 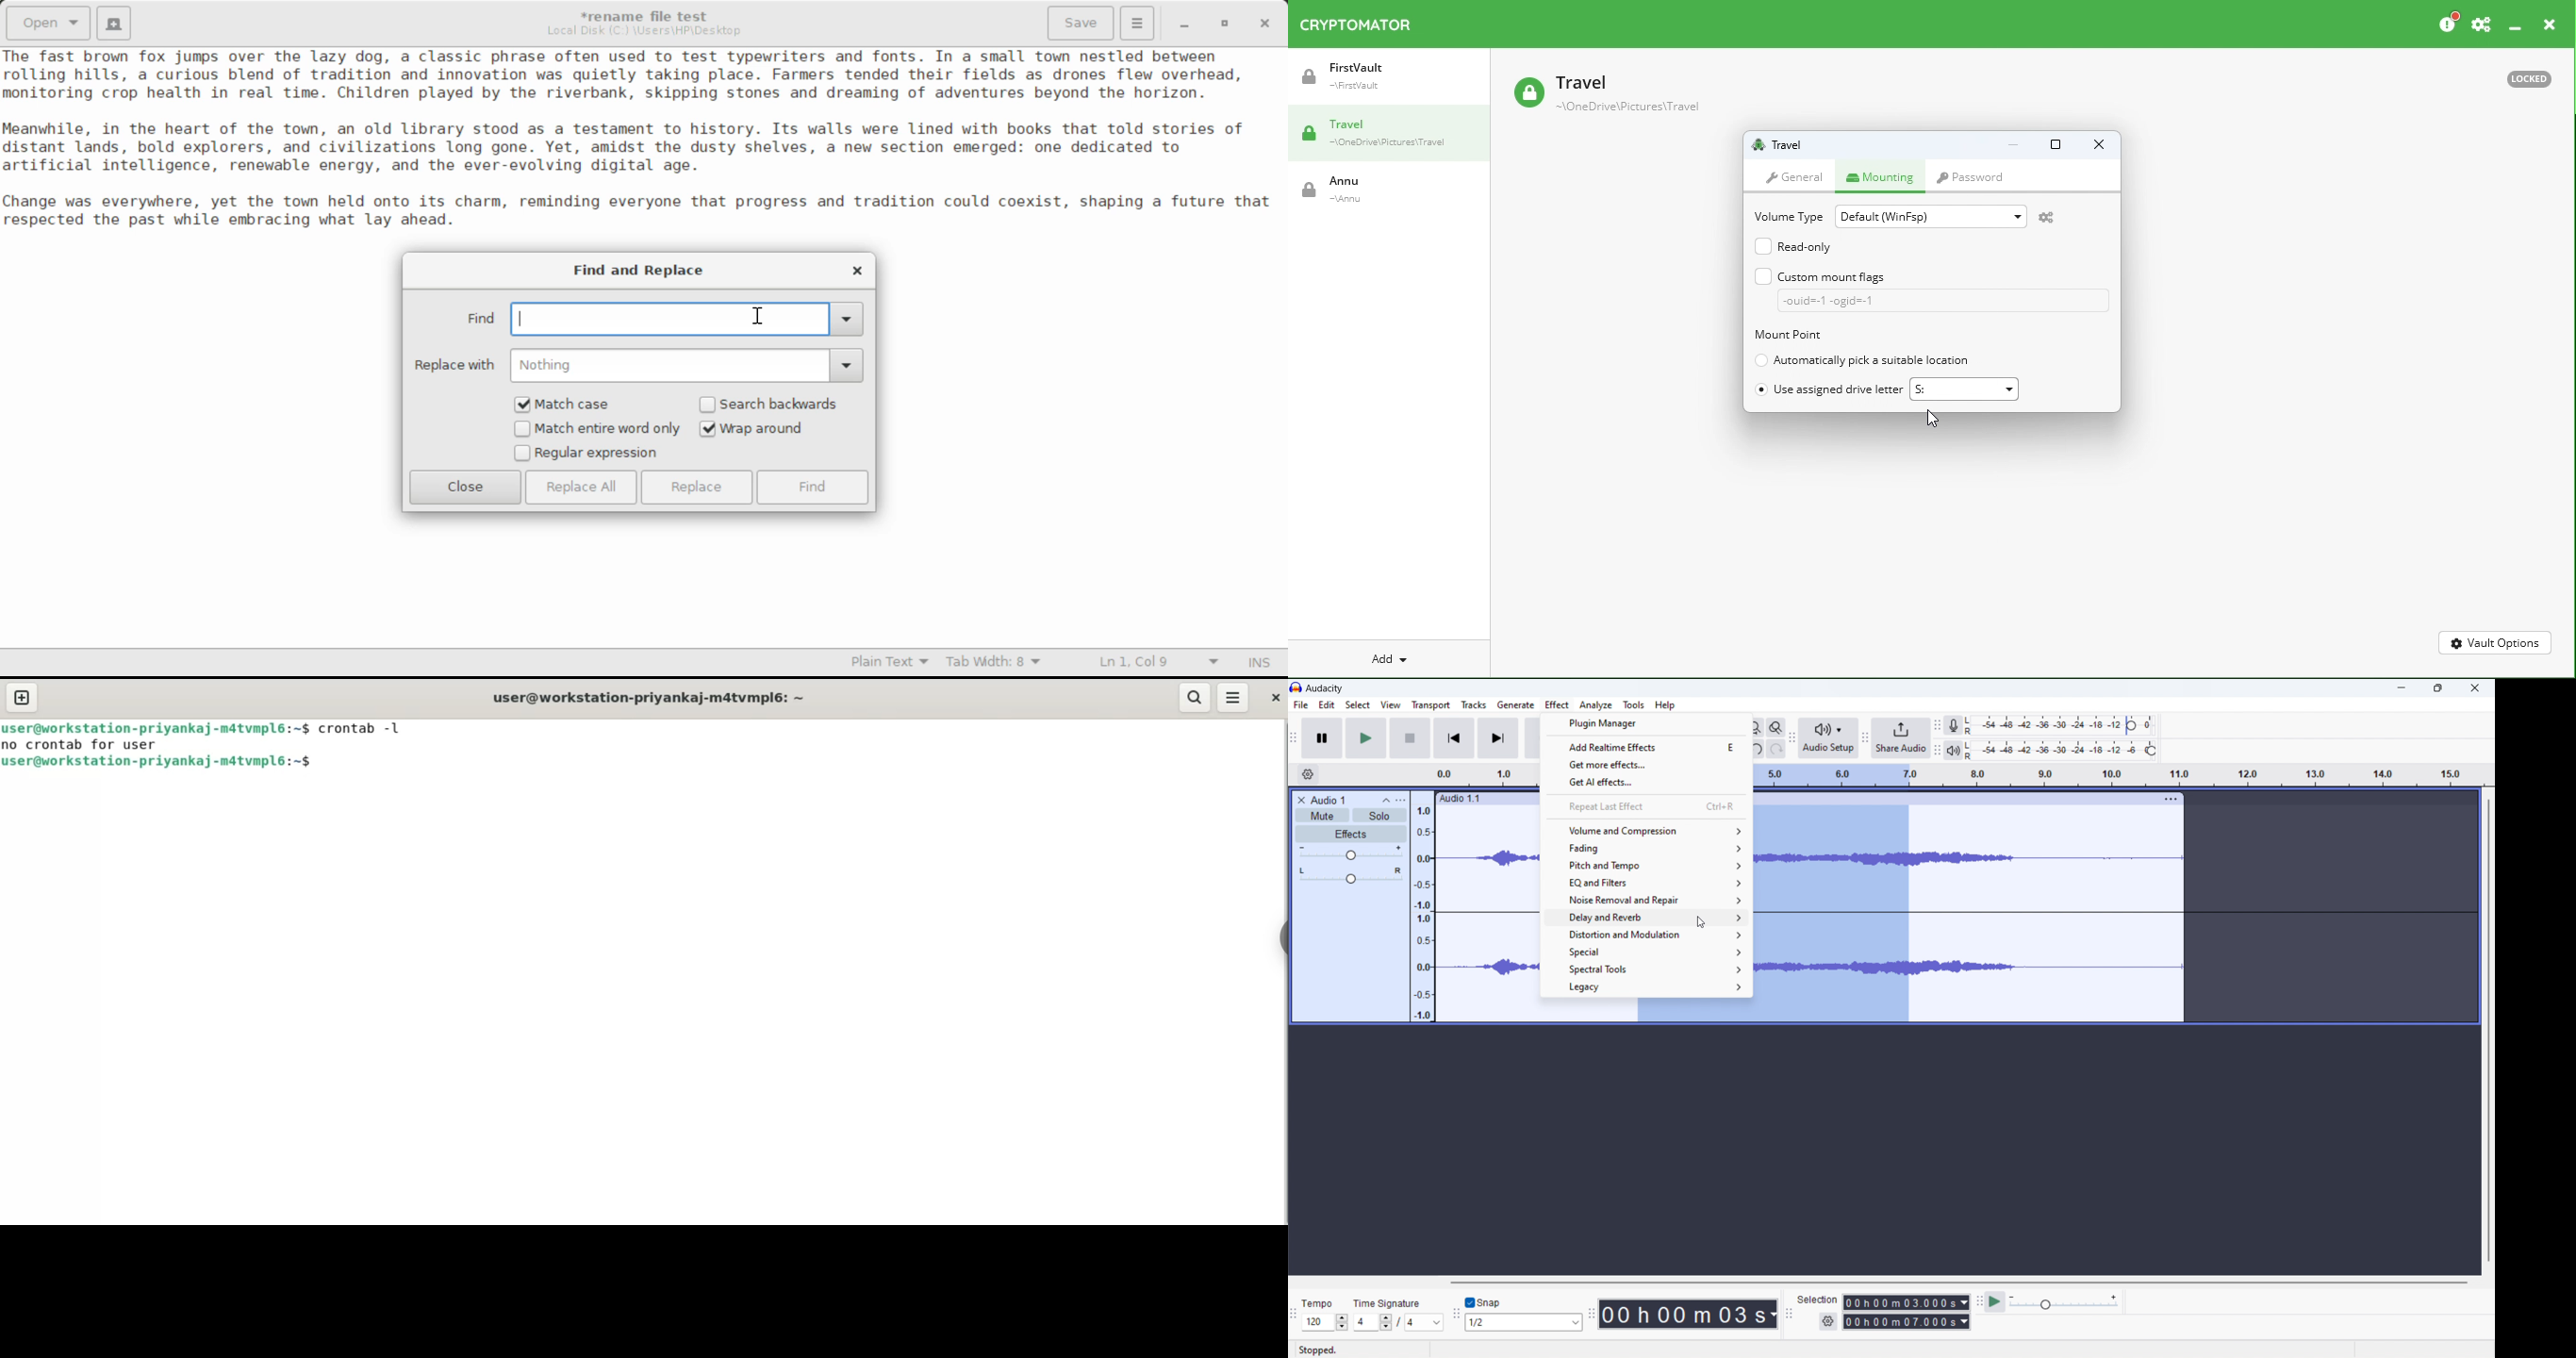 What do you see at coordinates (1865, 739) in the screenshot?
I see `share audio toolbar` at bounding box center [1865, 739].